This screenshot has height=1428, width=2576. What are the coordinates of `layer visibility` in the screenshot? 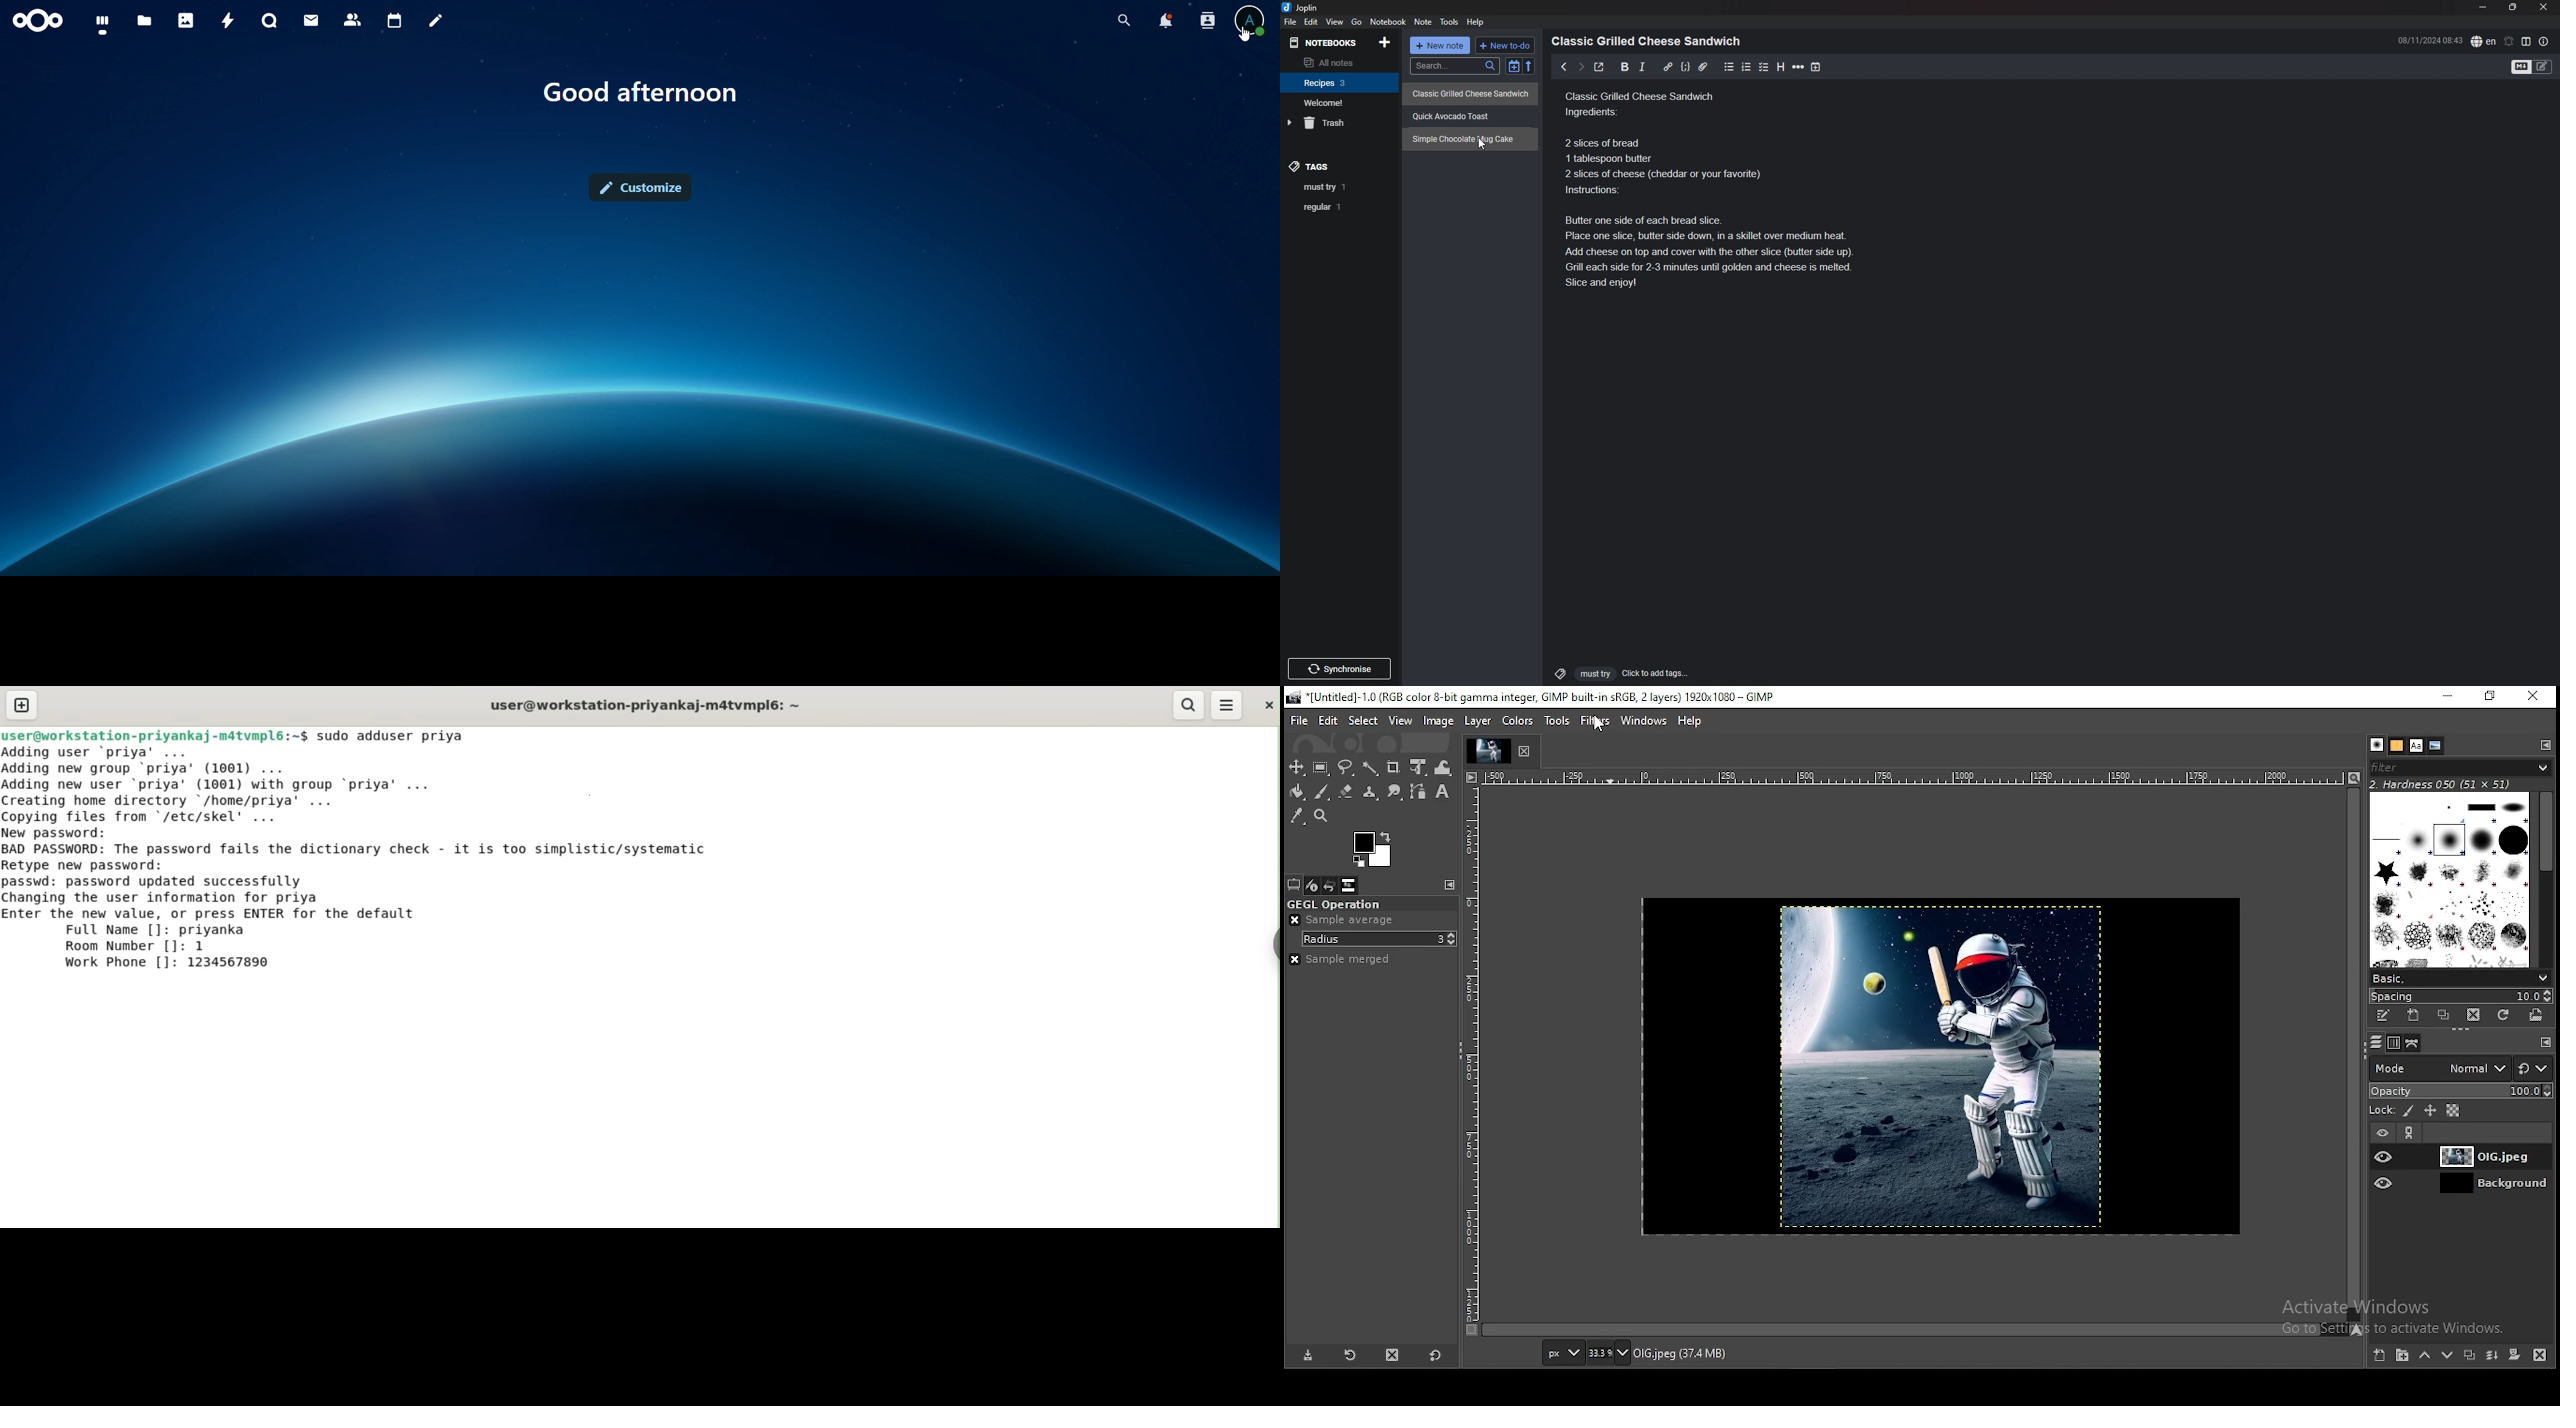 It's located at (2385, 1182).